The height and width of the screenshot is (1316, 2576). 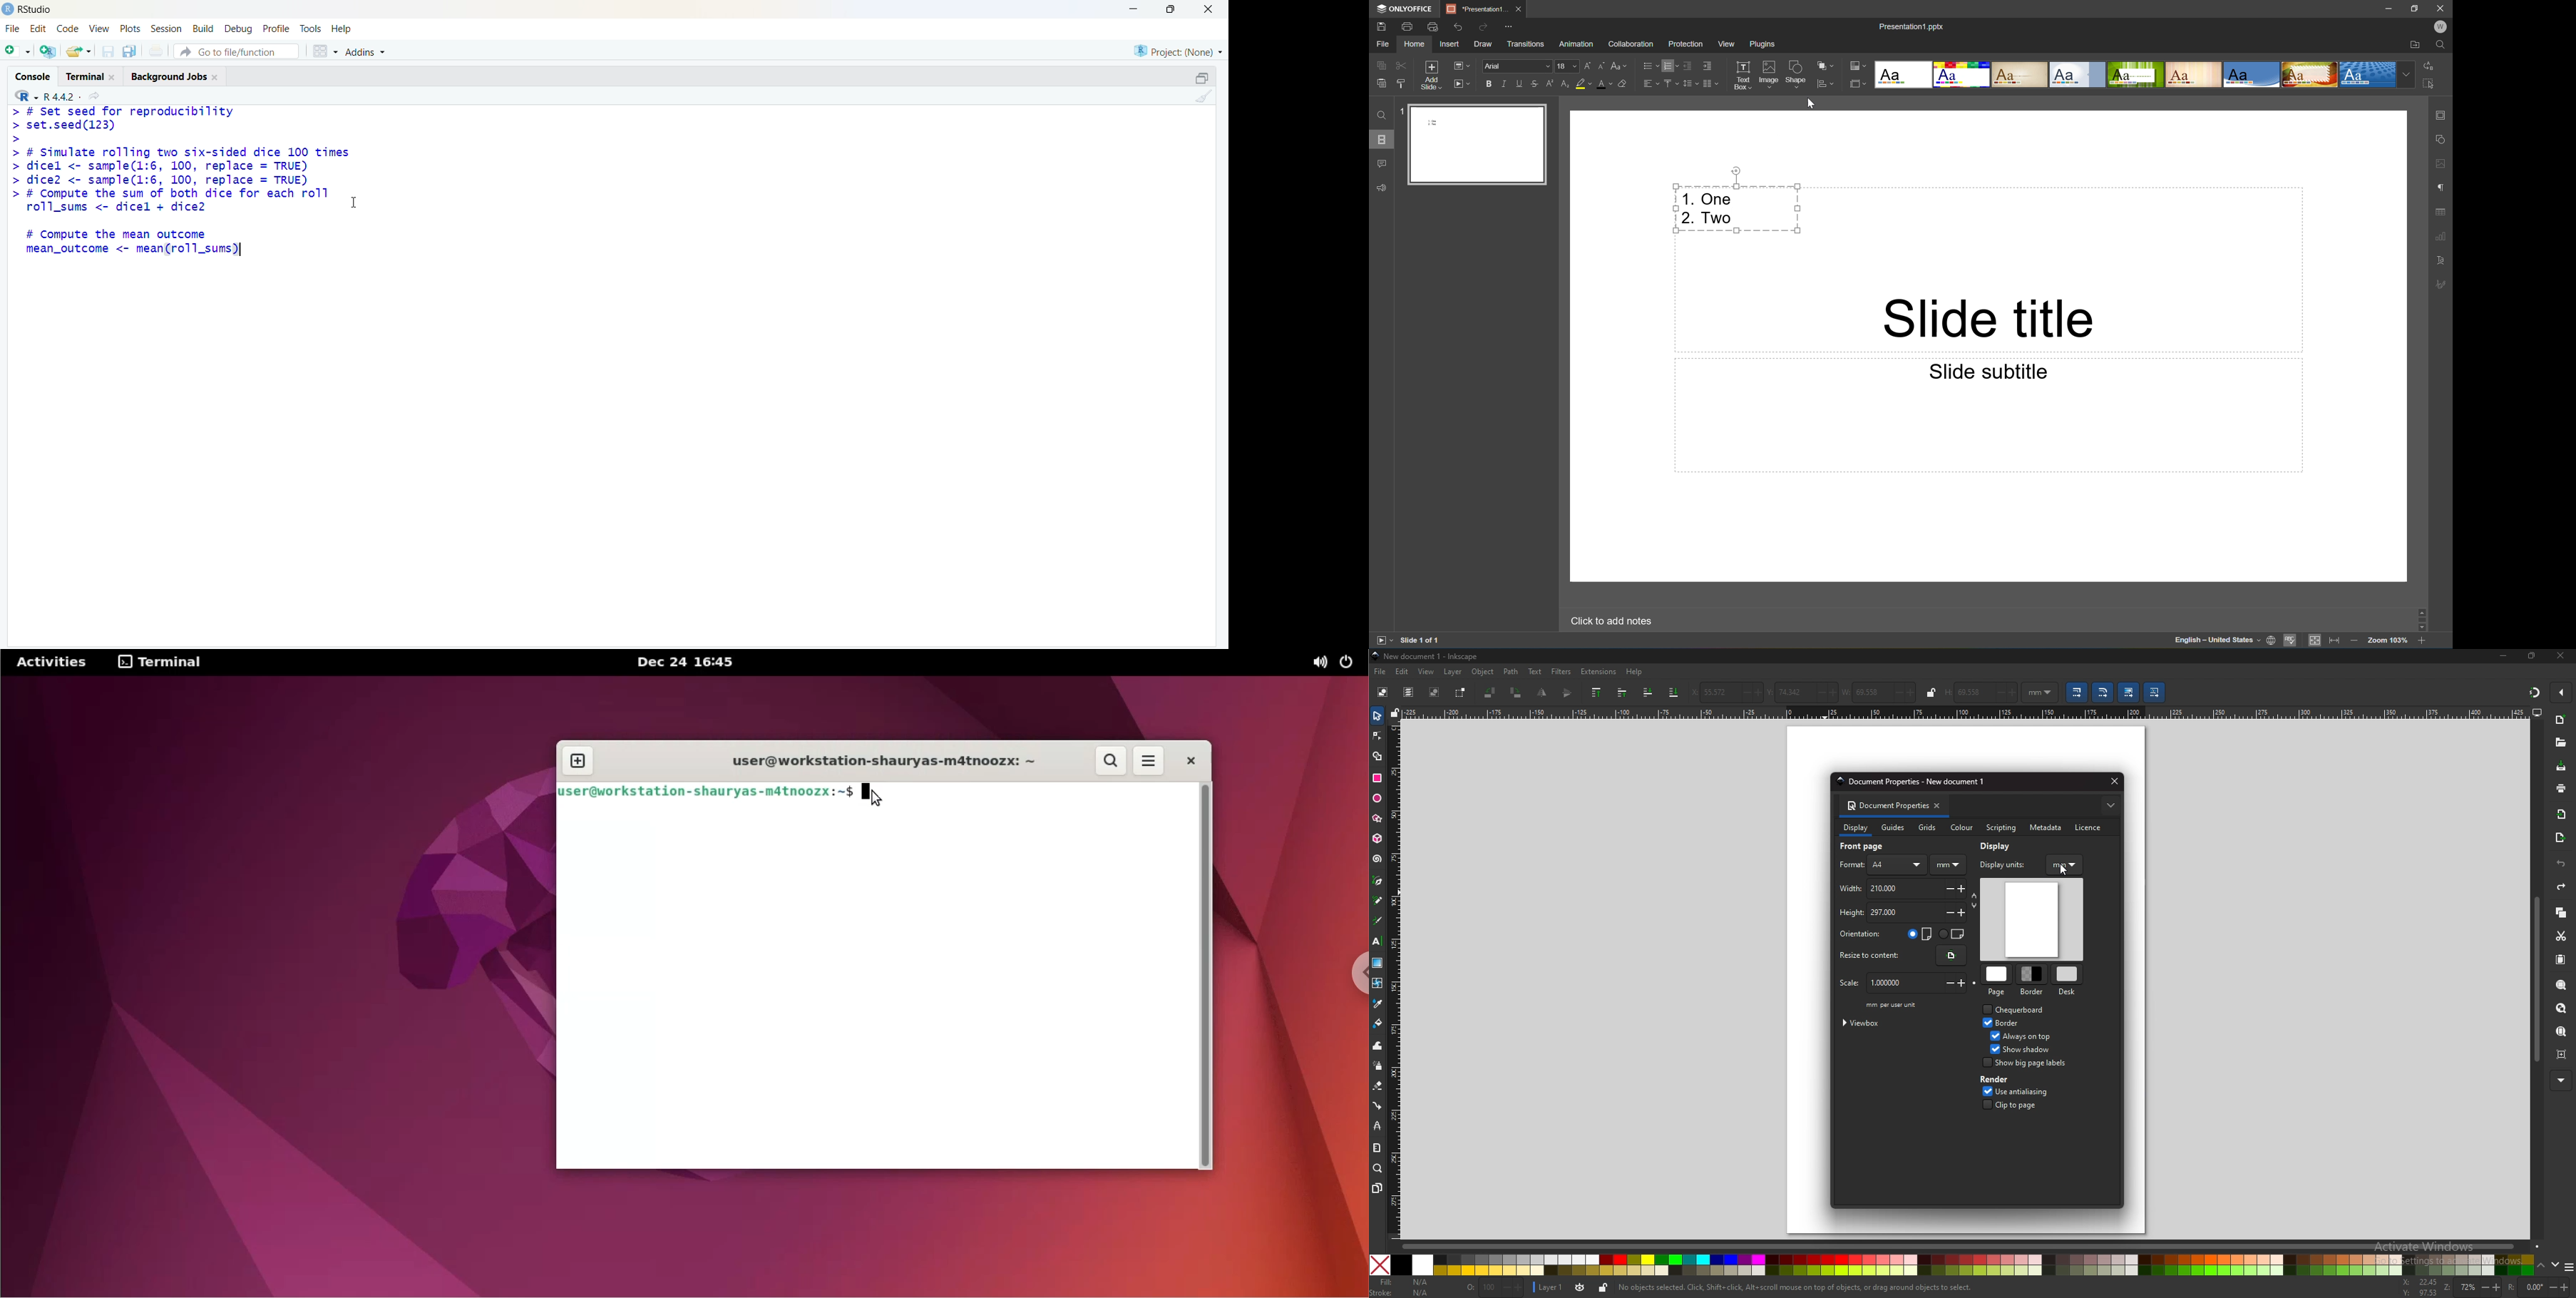 What do you see at coordinates (2561, 742) in the screenshot?
I see `open` at bounding box center [2561, 742].